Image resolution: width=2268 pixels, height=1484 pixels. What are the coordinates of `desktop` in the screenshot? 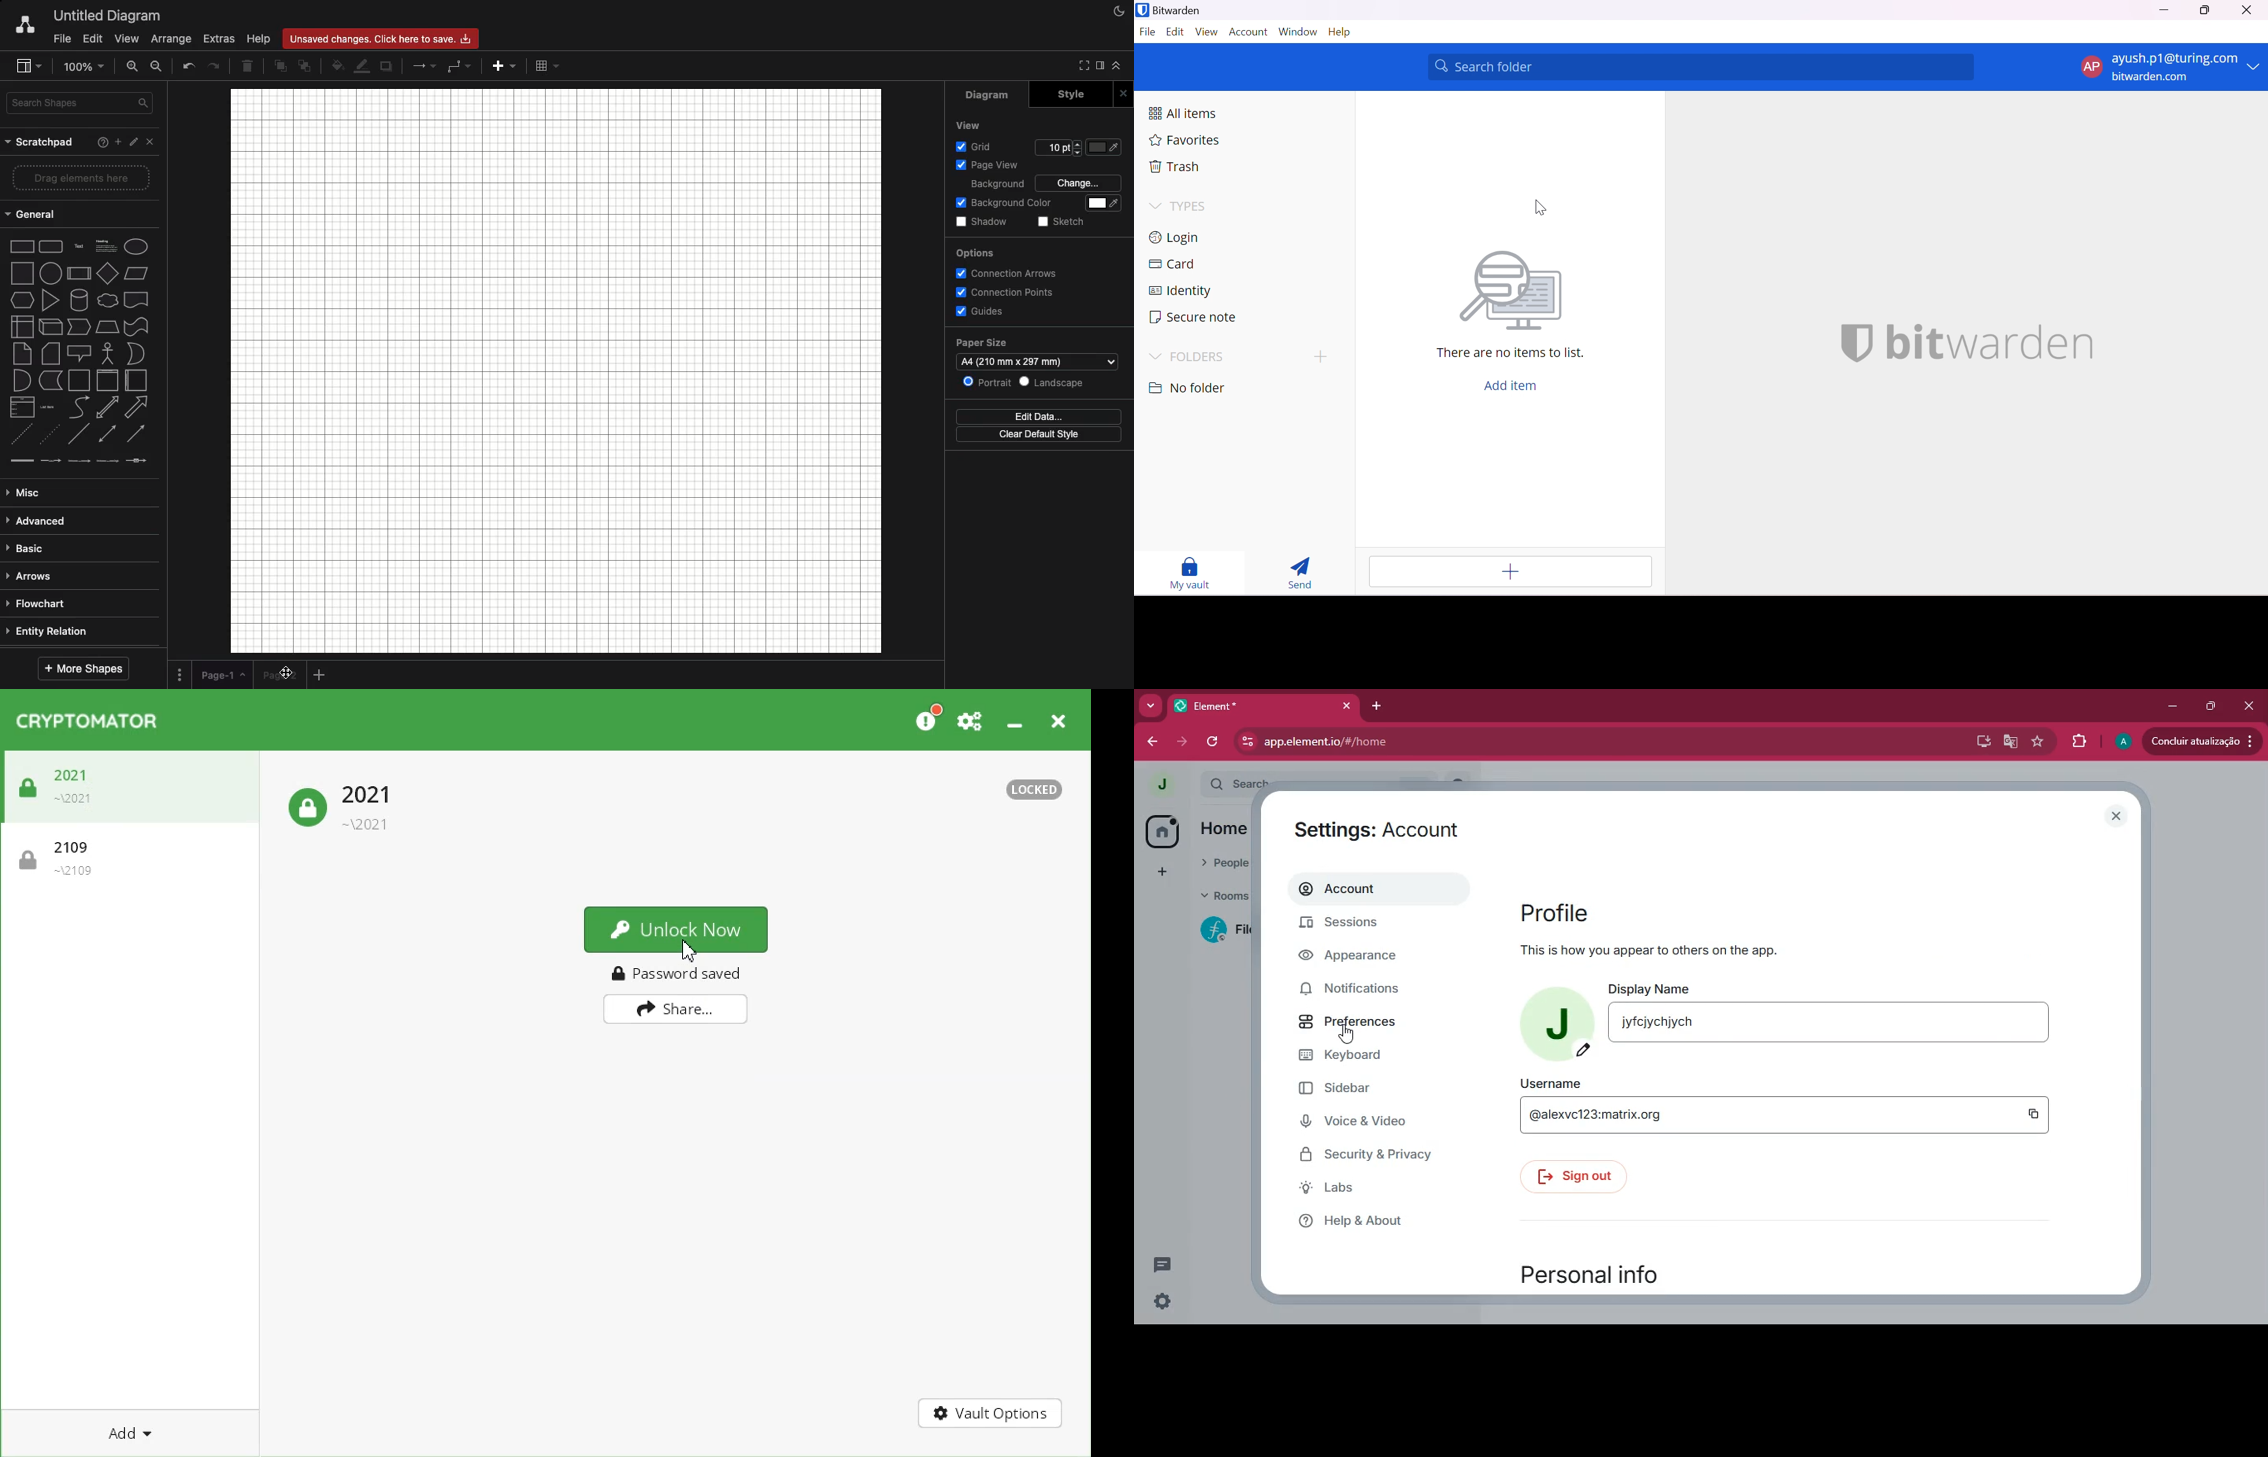 It's located at (1980, 741).